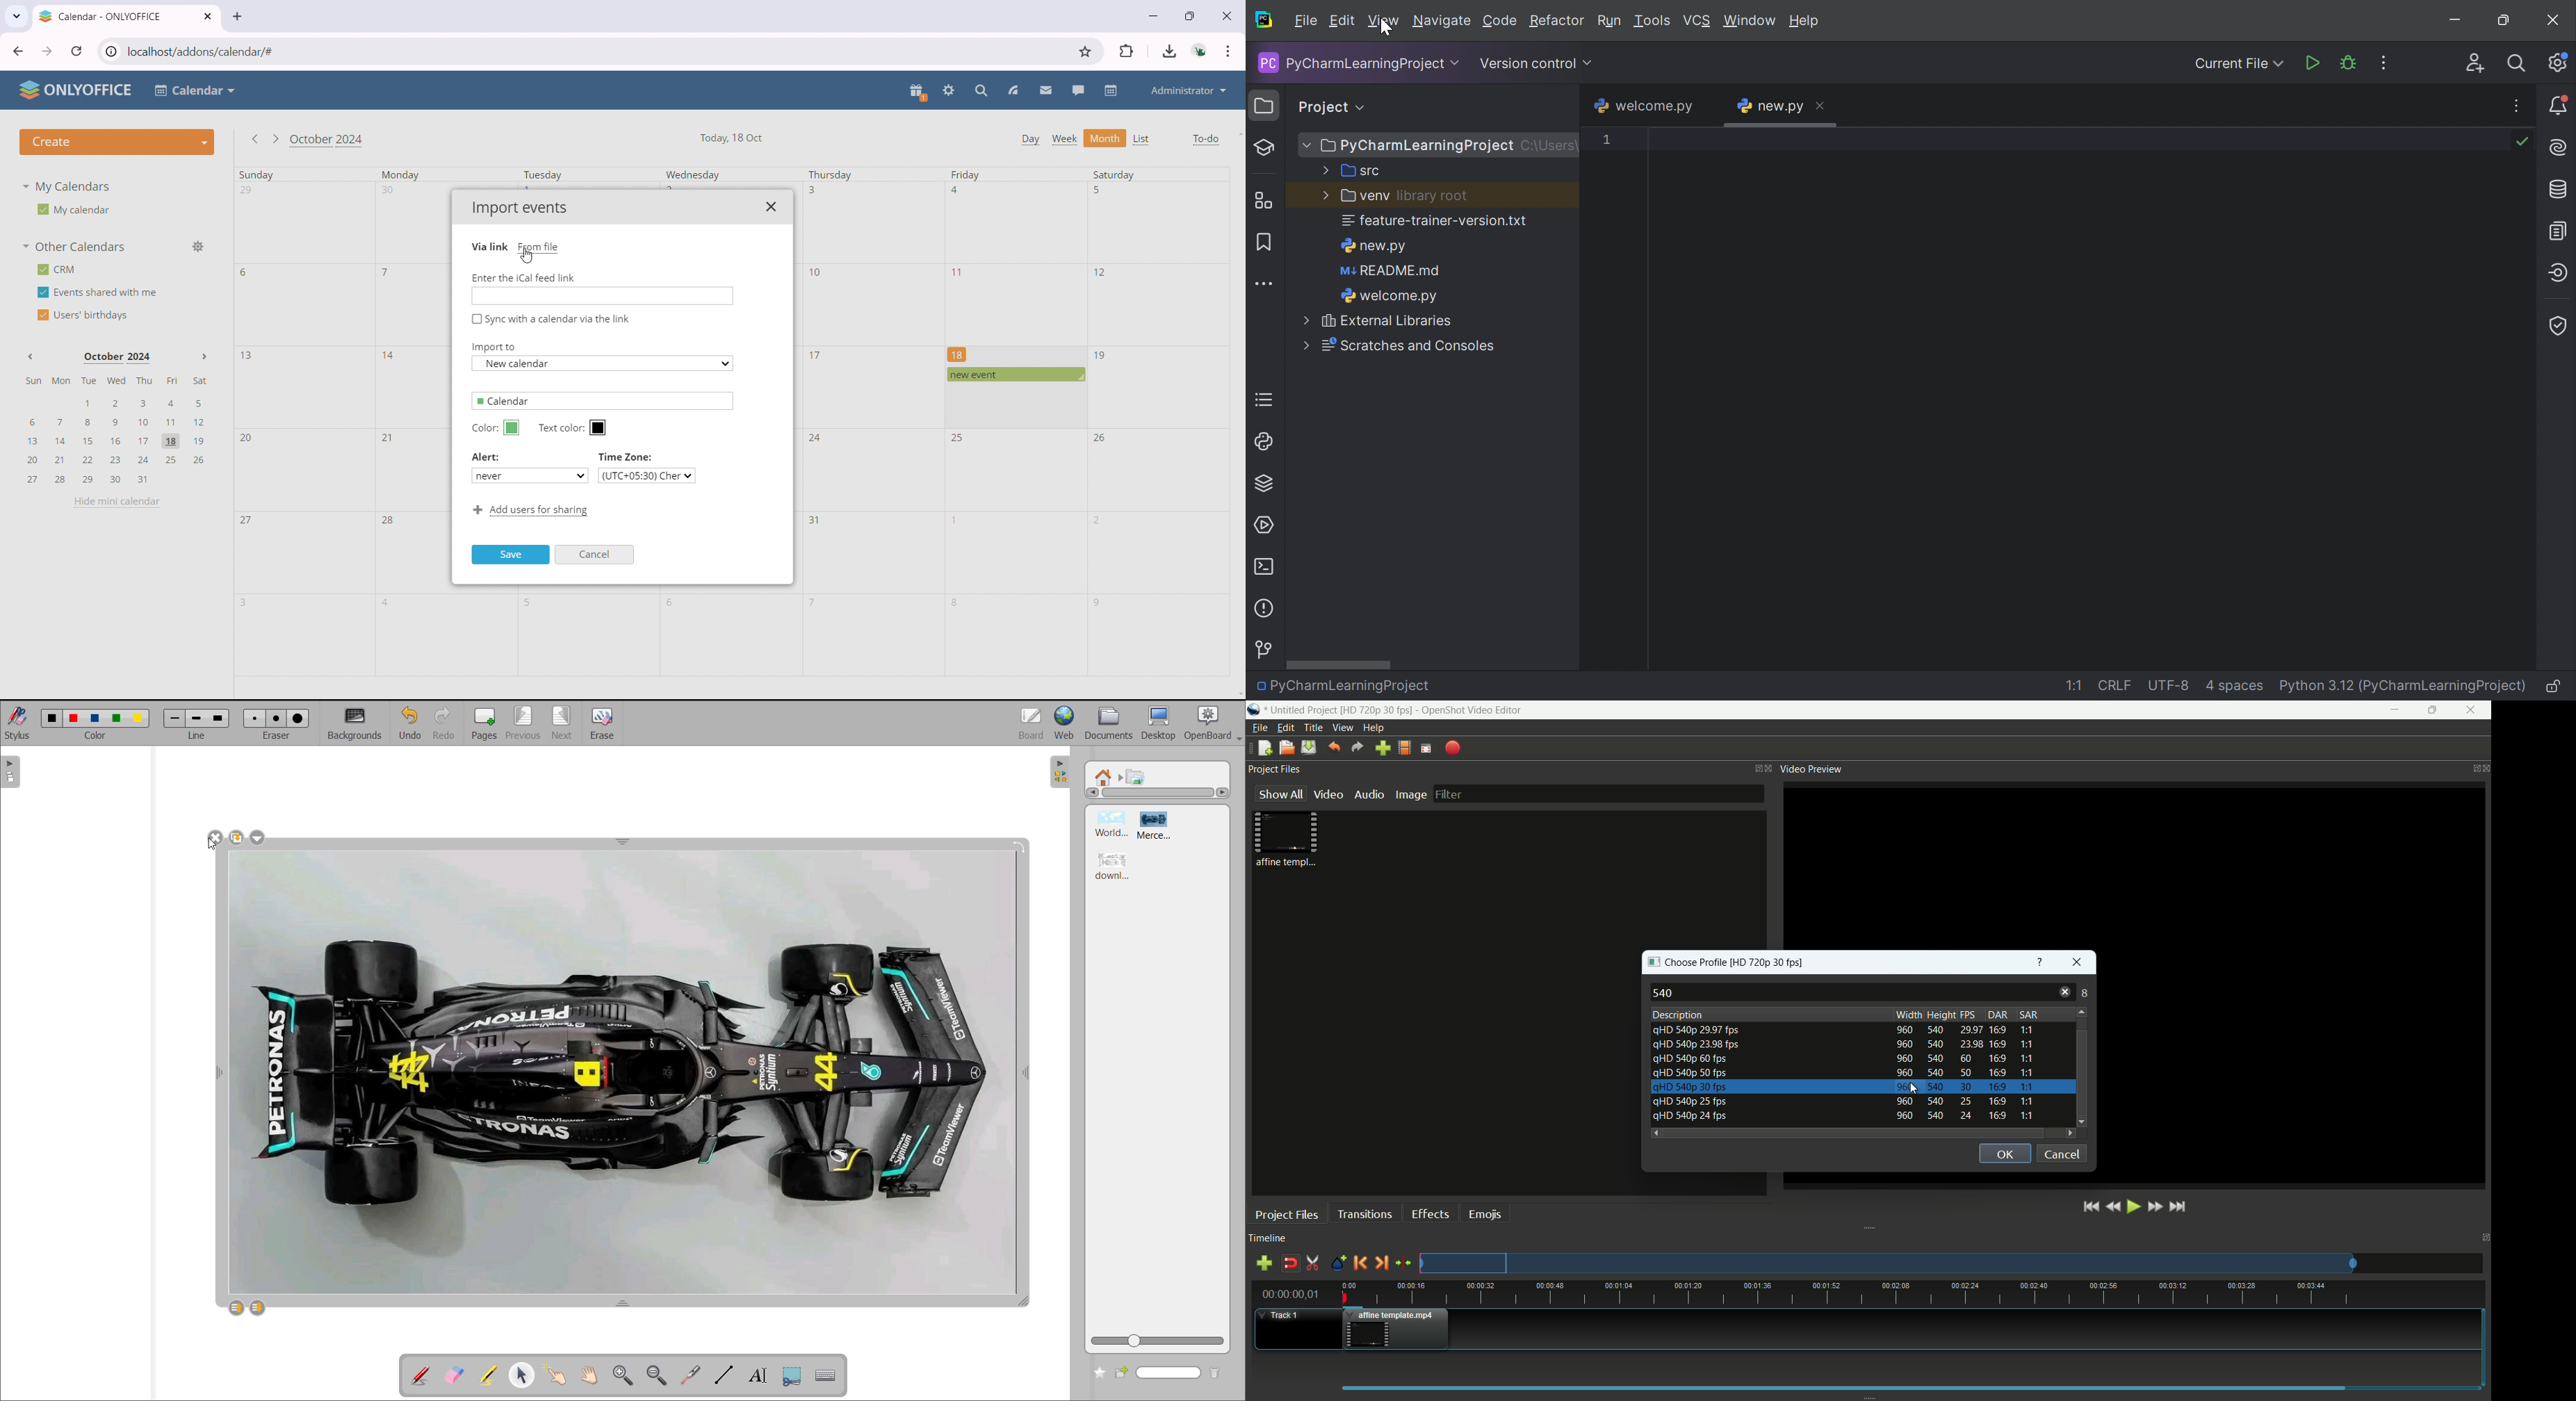  Describe the element at coordinates (1430, 1214) in the screenshot. I see `effects` at that location.